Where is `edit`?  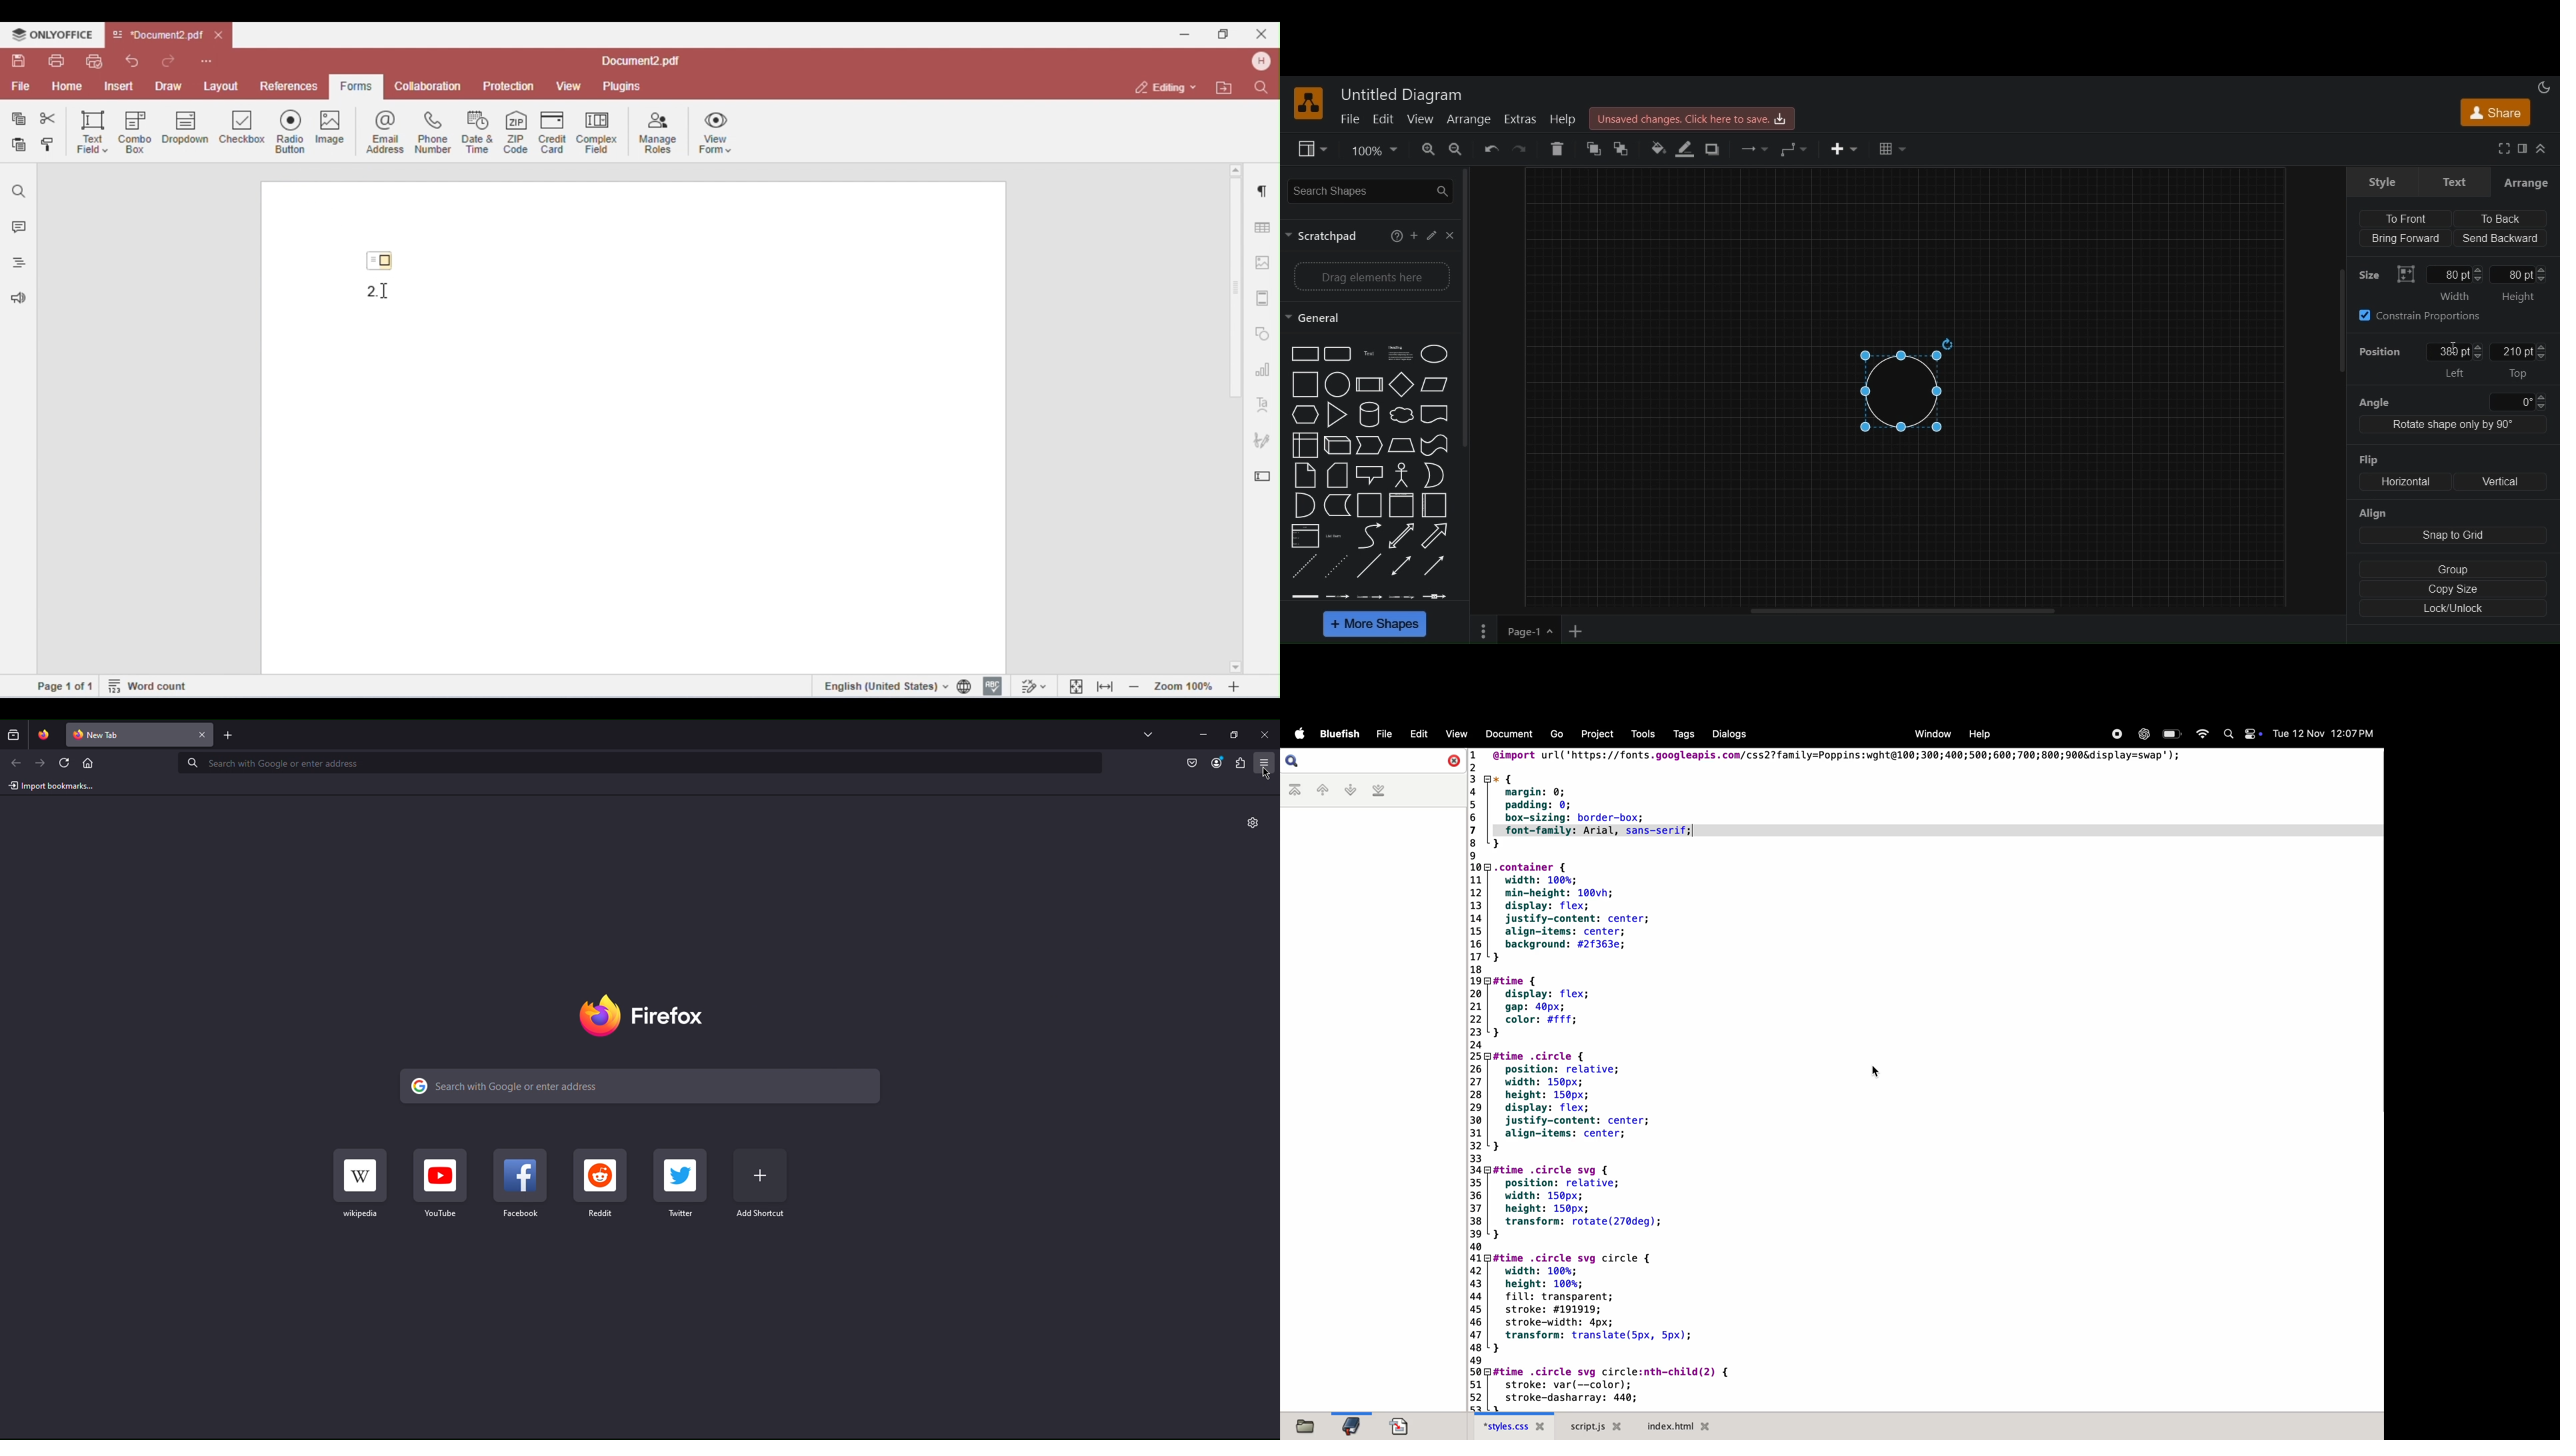 edit is located at coordinates (1416, 734).